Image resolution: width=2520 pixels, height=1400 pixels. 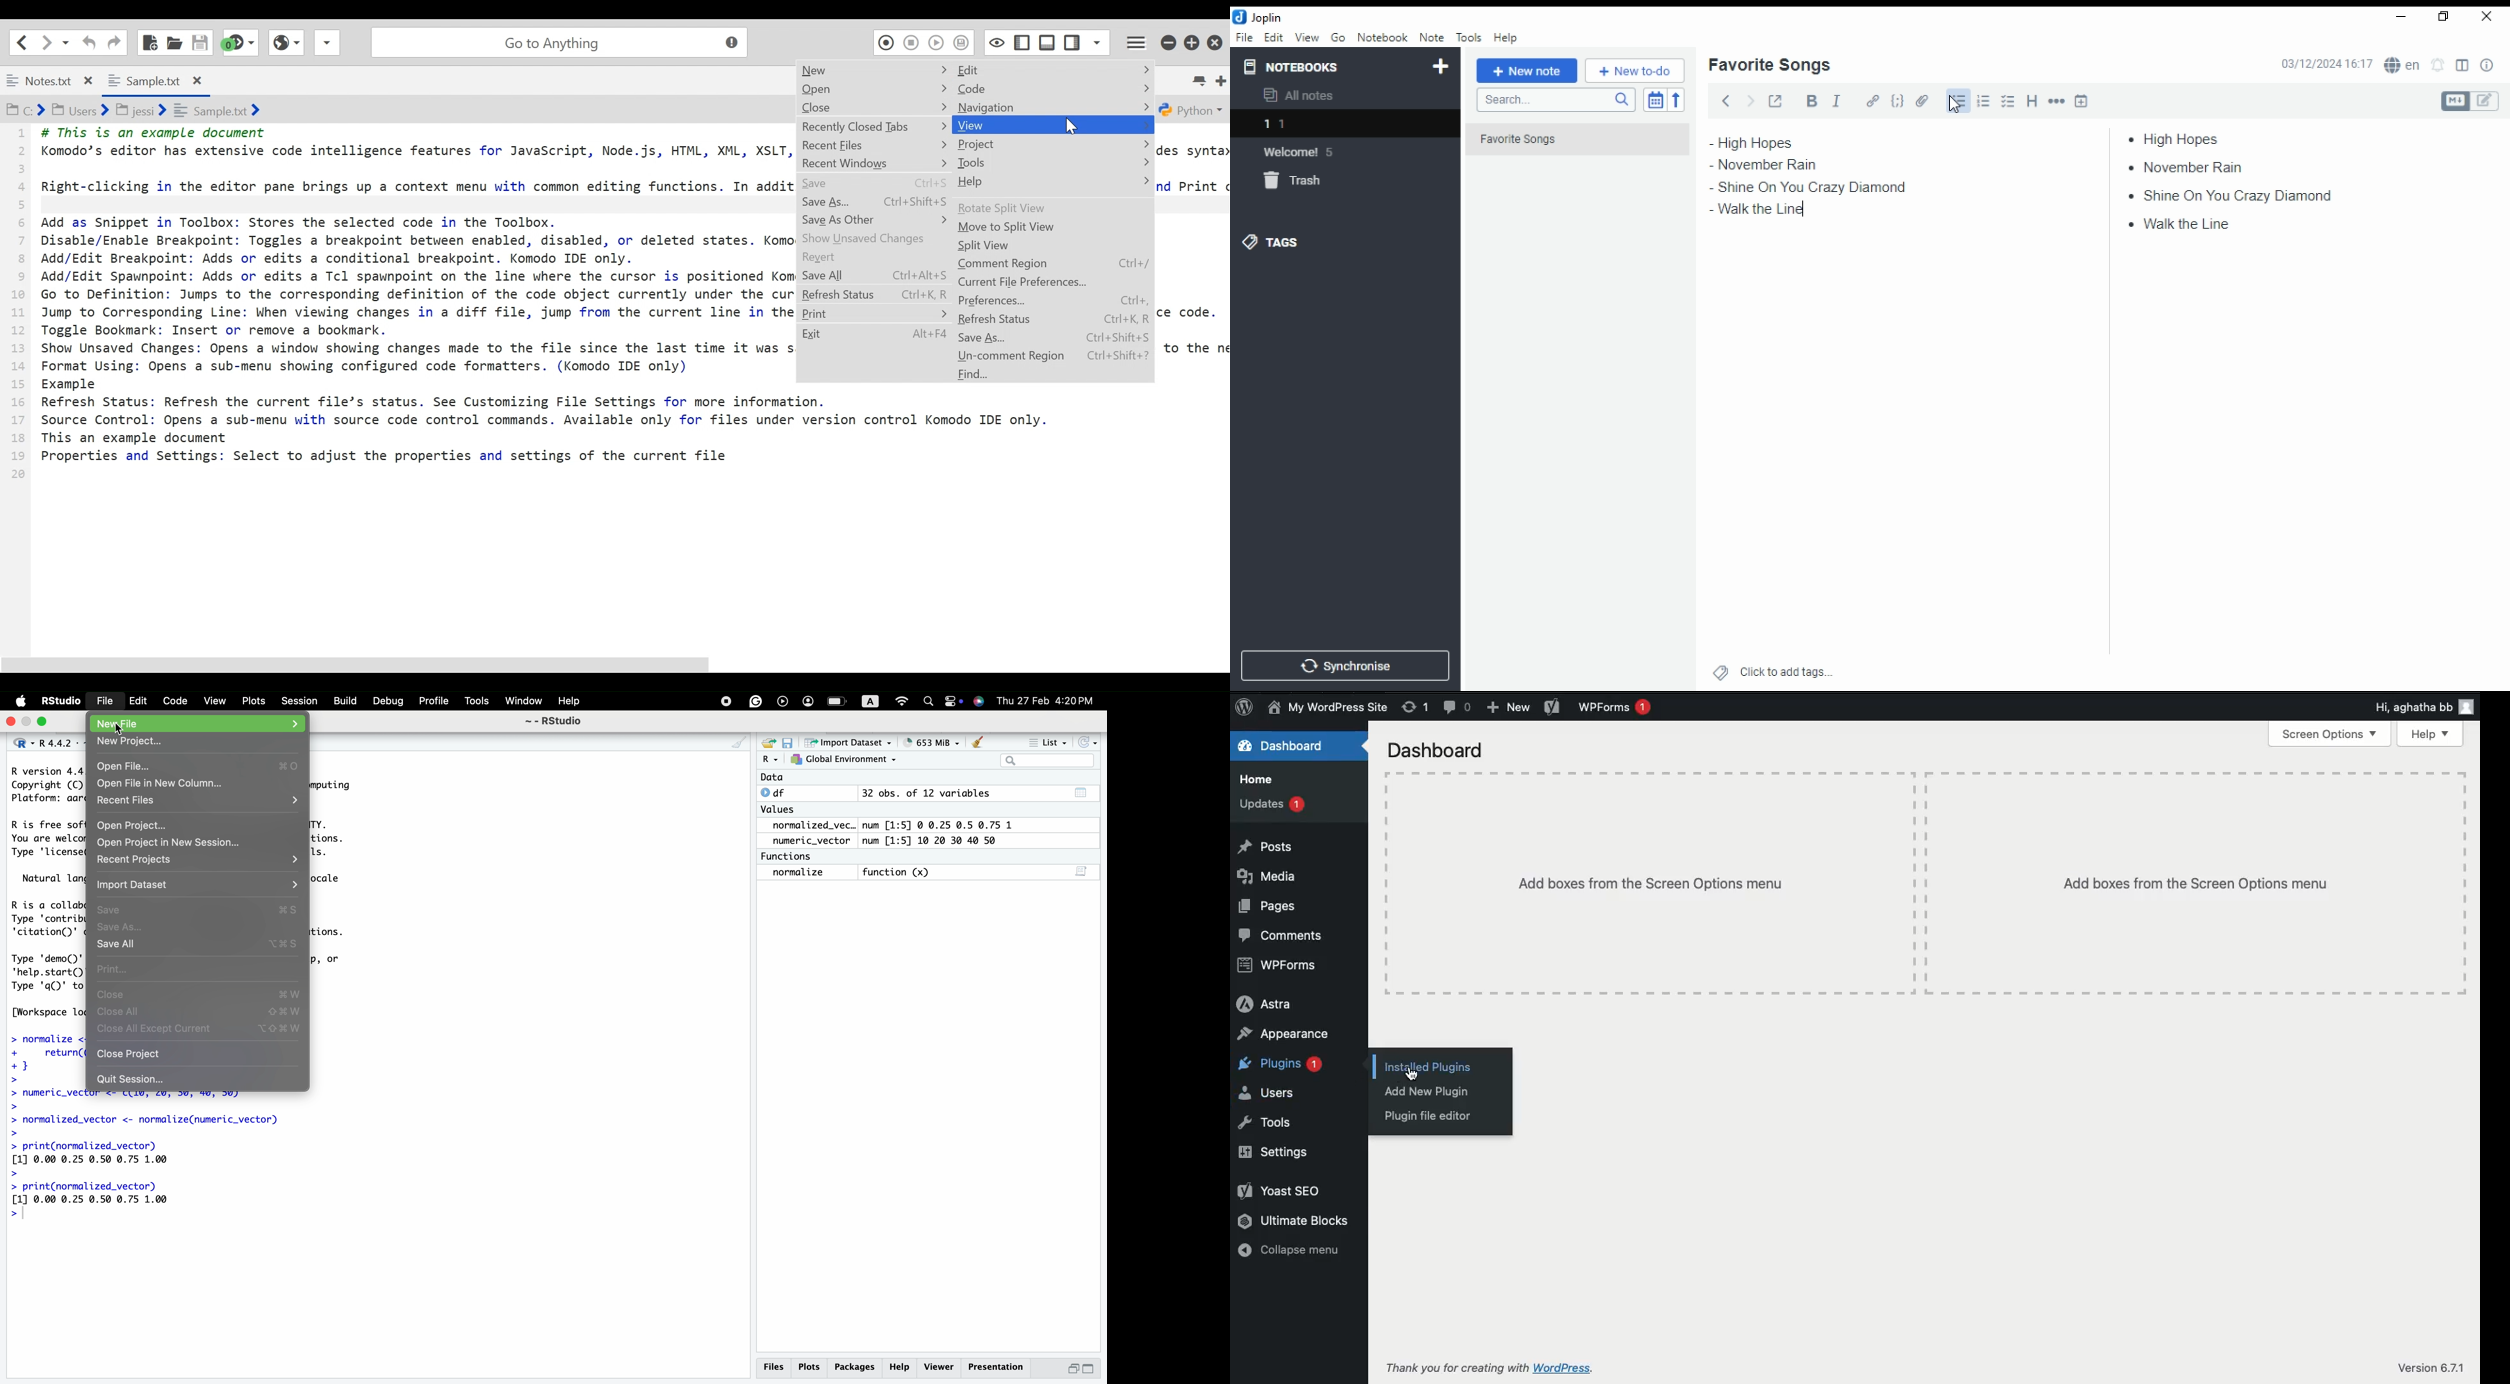 I want to click on Open Project, so click(x=132, y=825).